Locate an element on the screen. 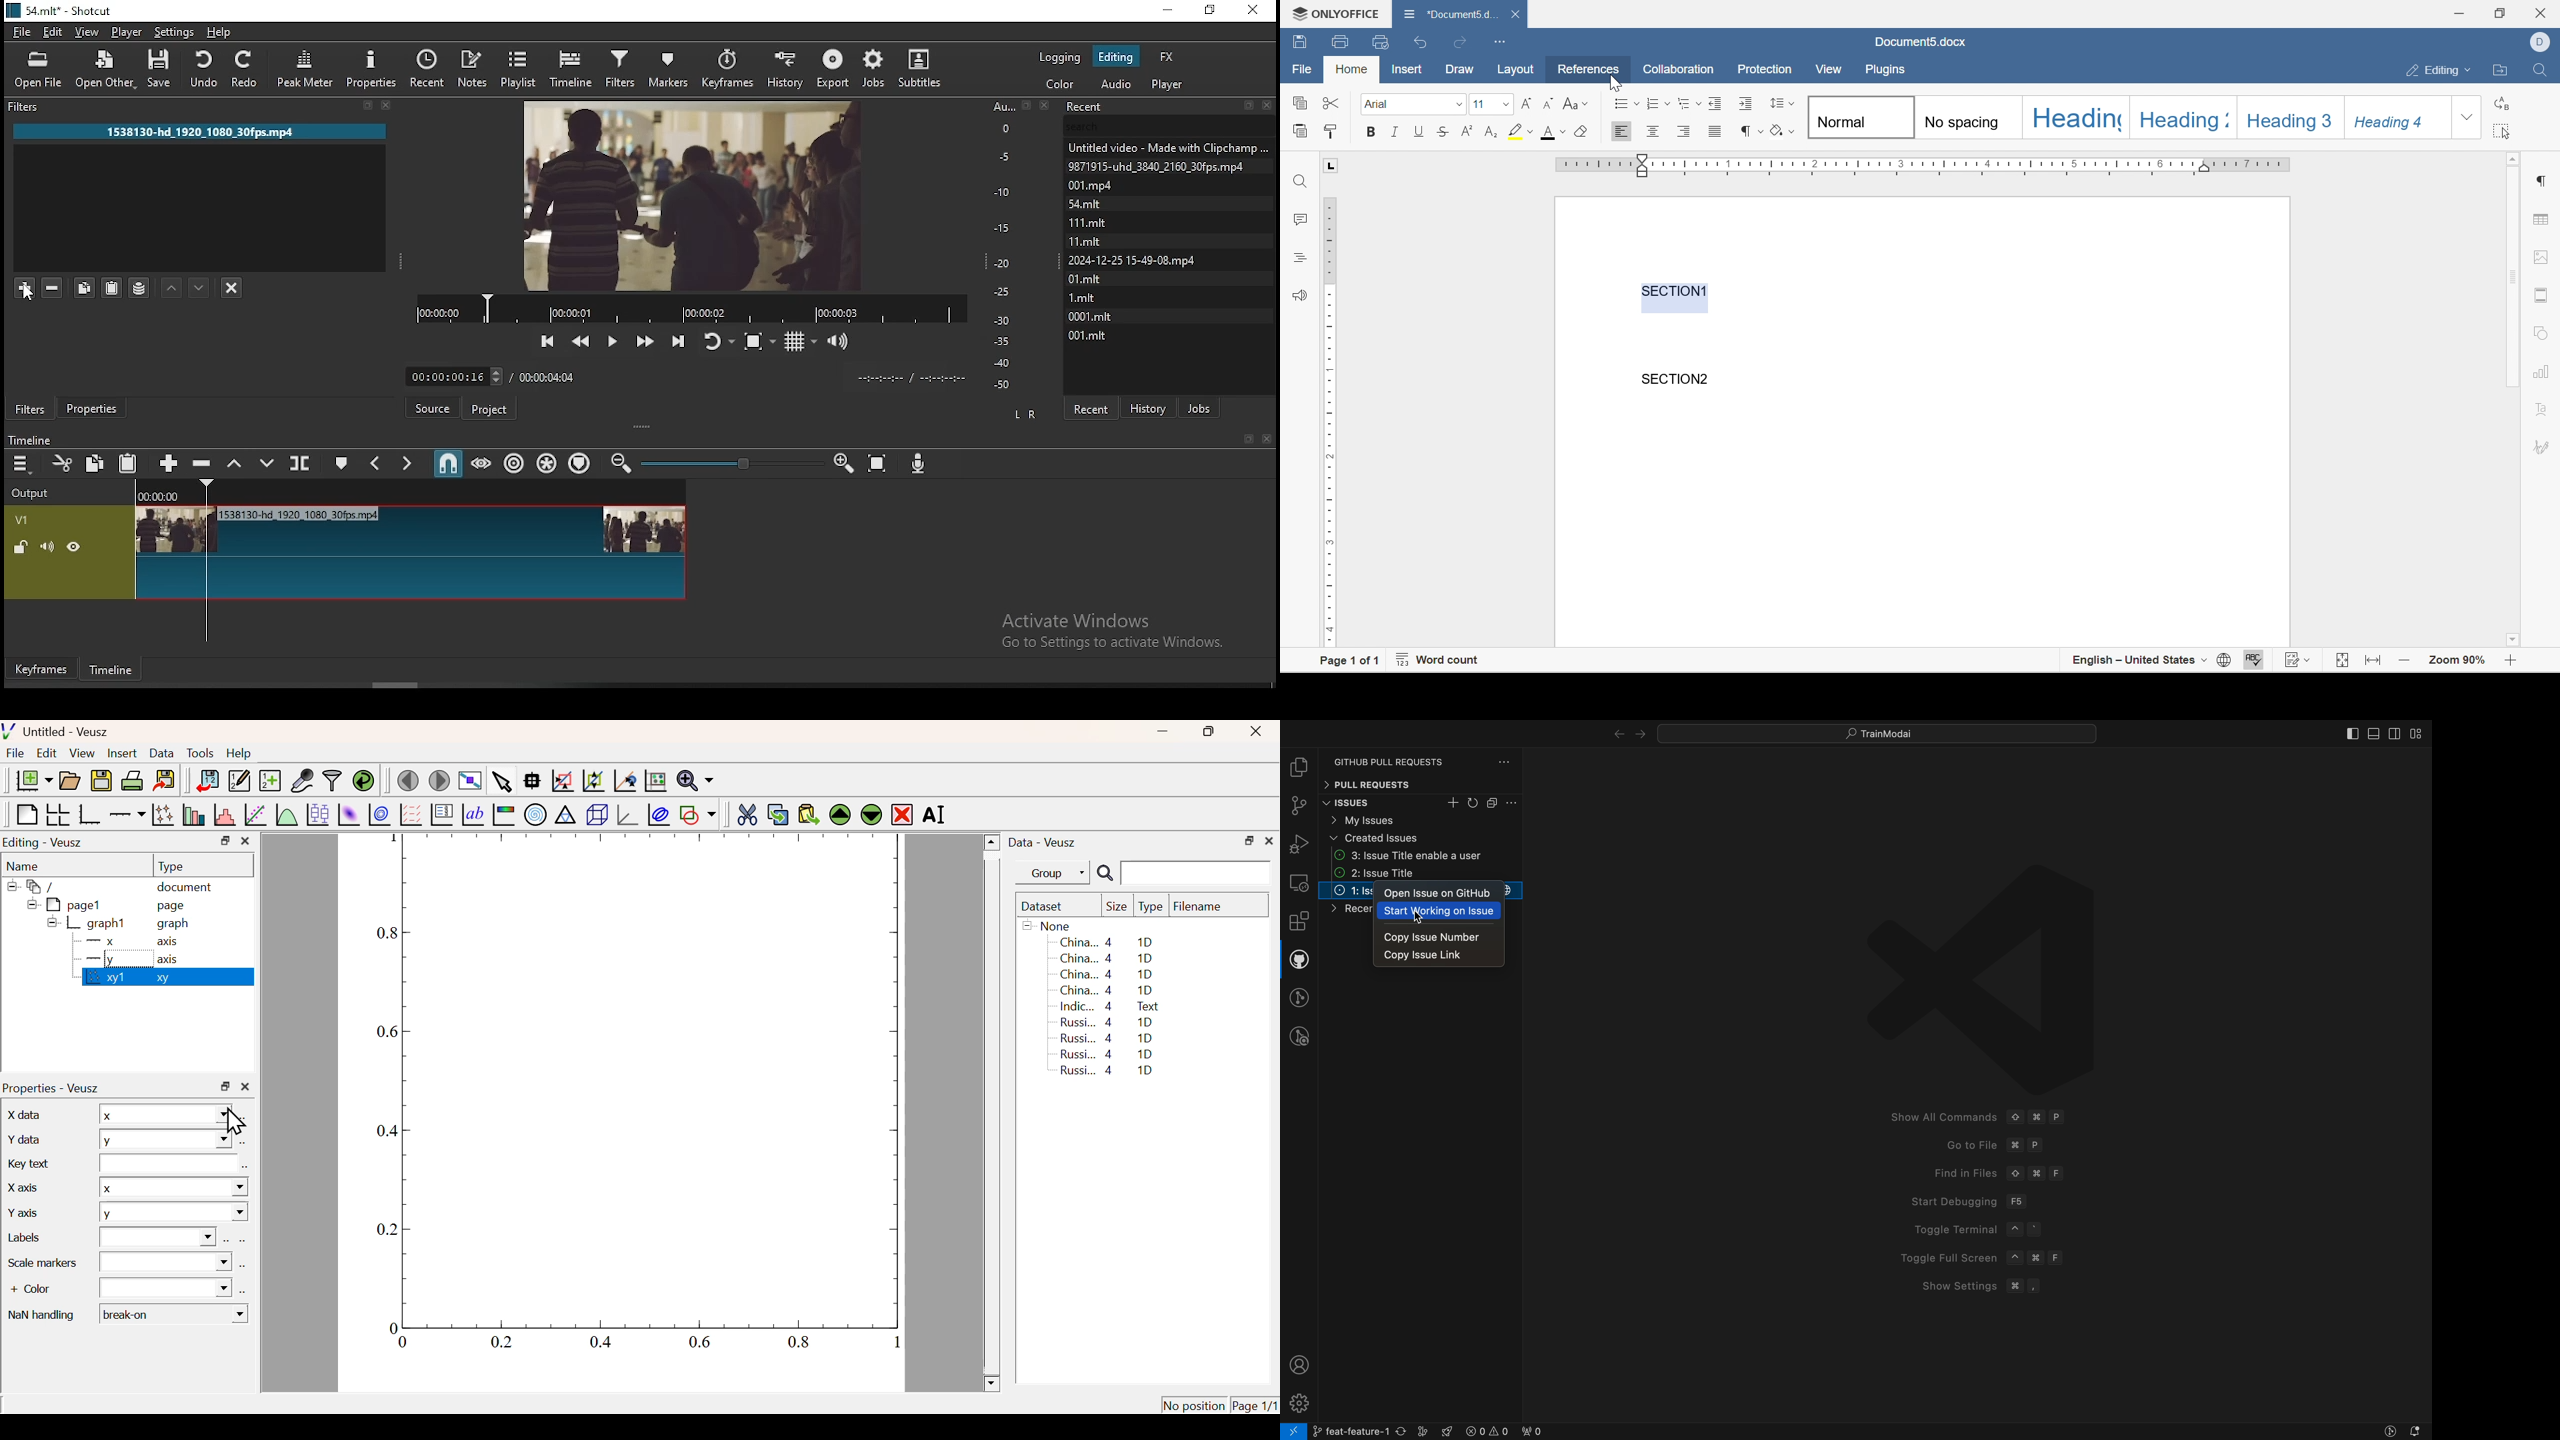 The width and height of the screenshot is (2576, 1456). restore down is located at coordinates (2498, 12).